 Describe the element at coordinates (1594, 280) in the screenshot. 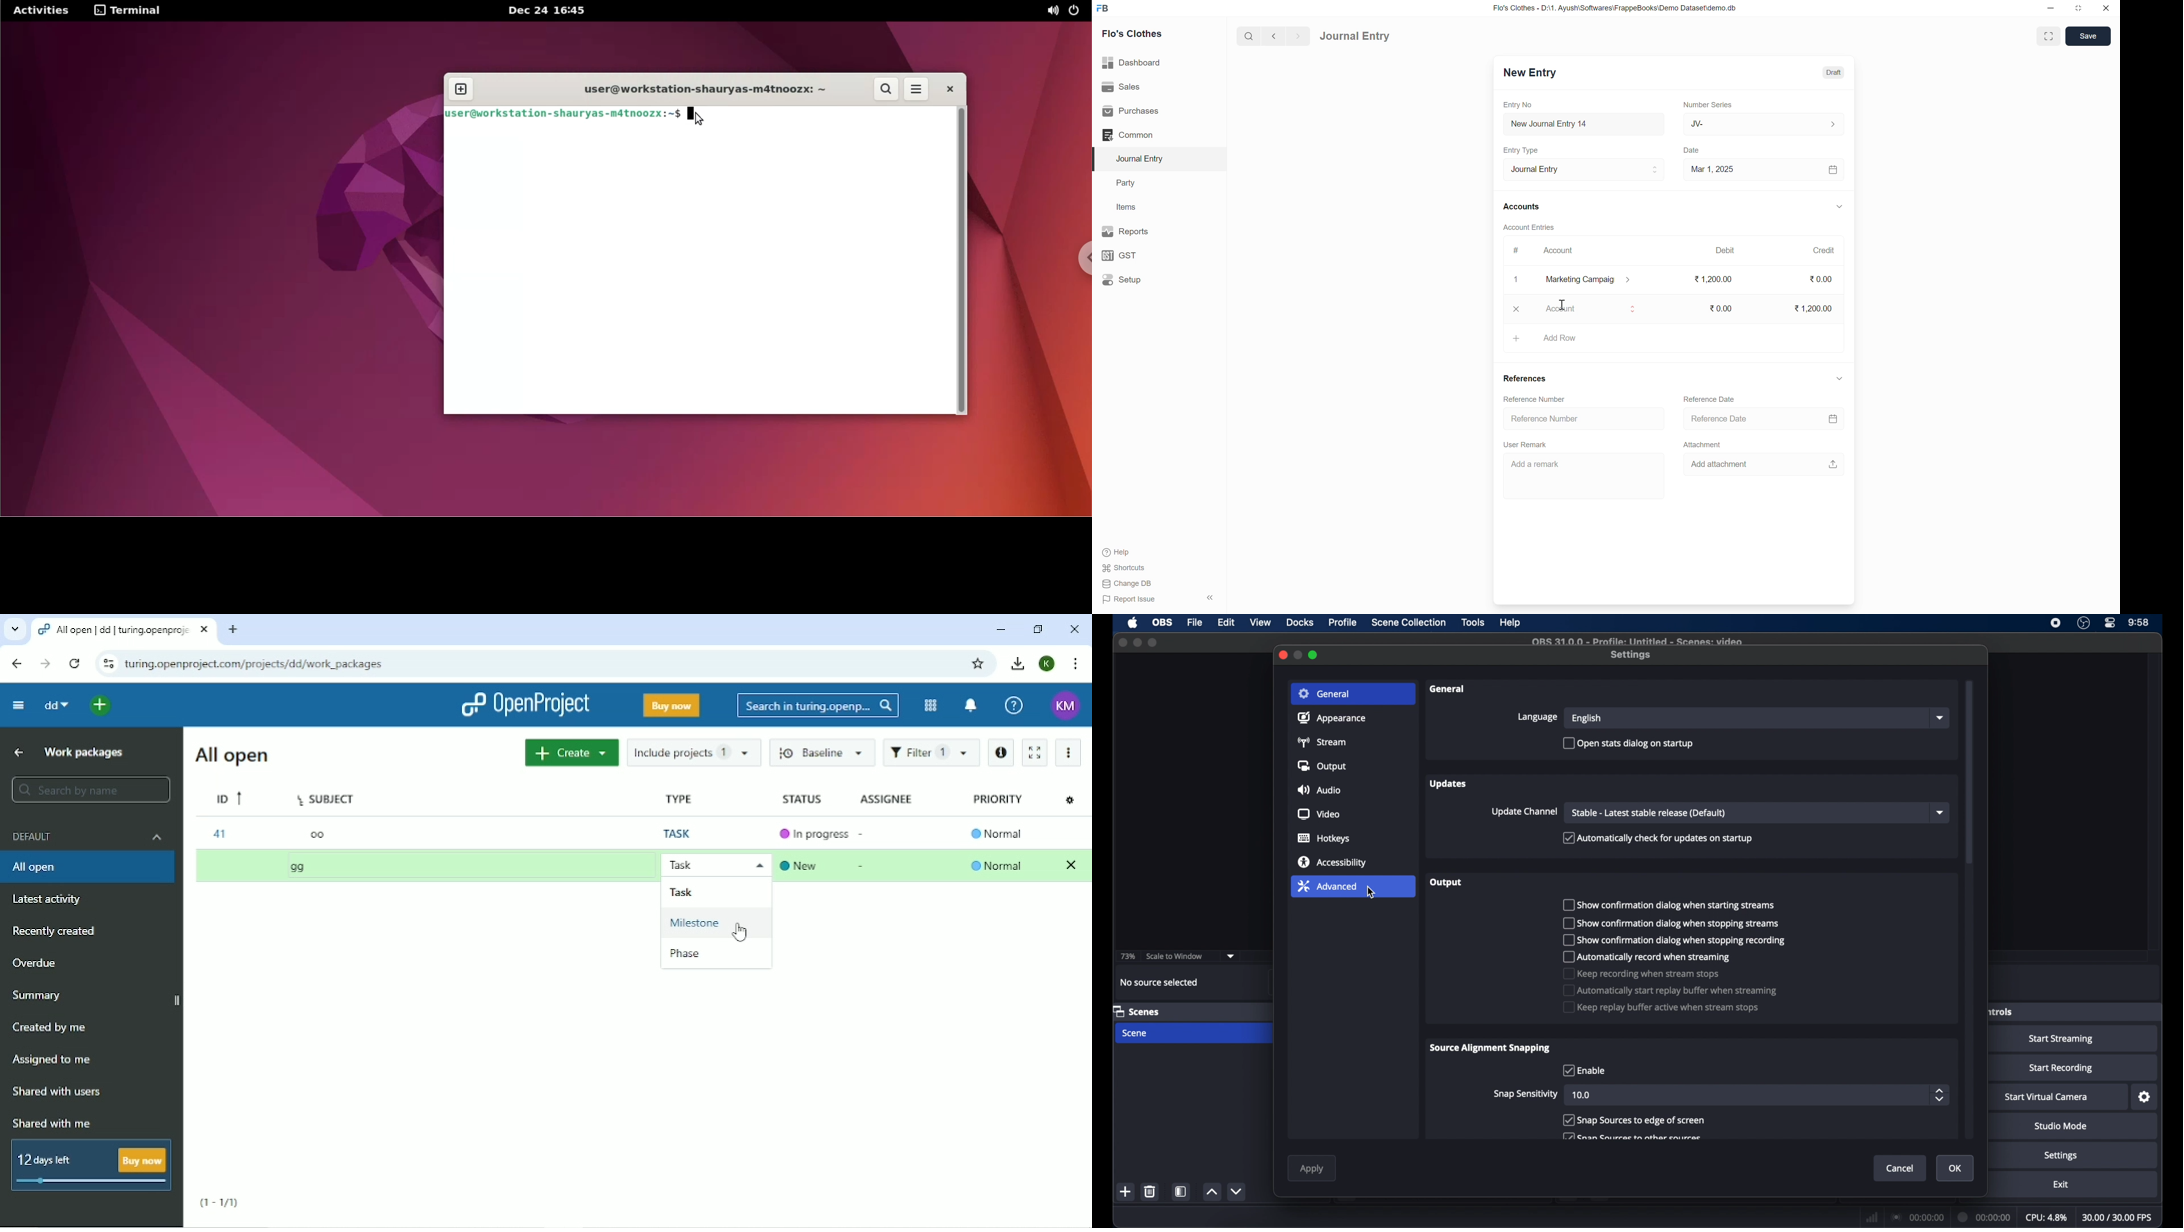

I see `marketing campaig` at that location.